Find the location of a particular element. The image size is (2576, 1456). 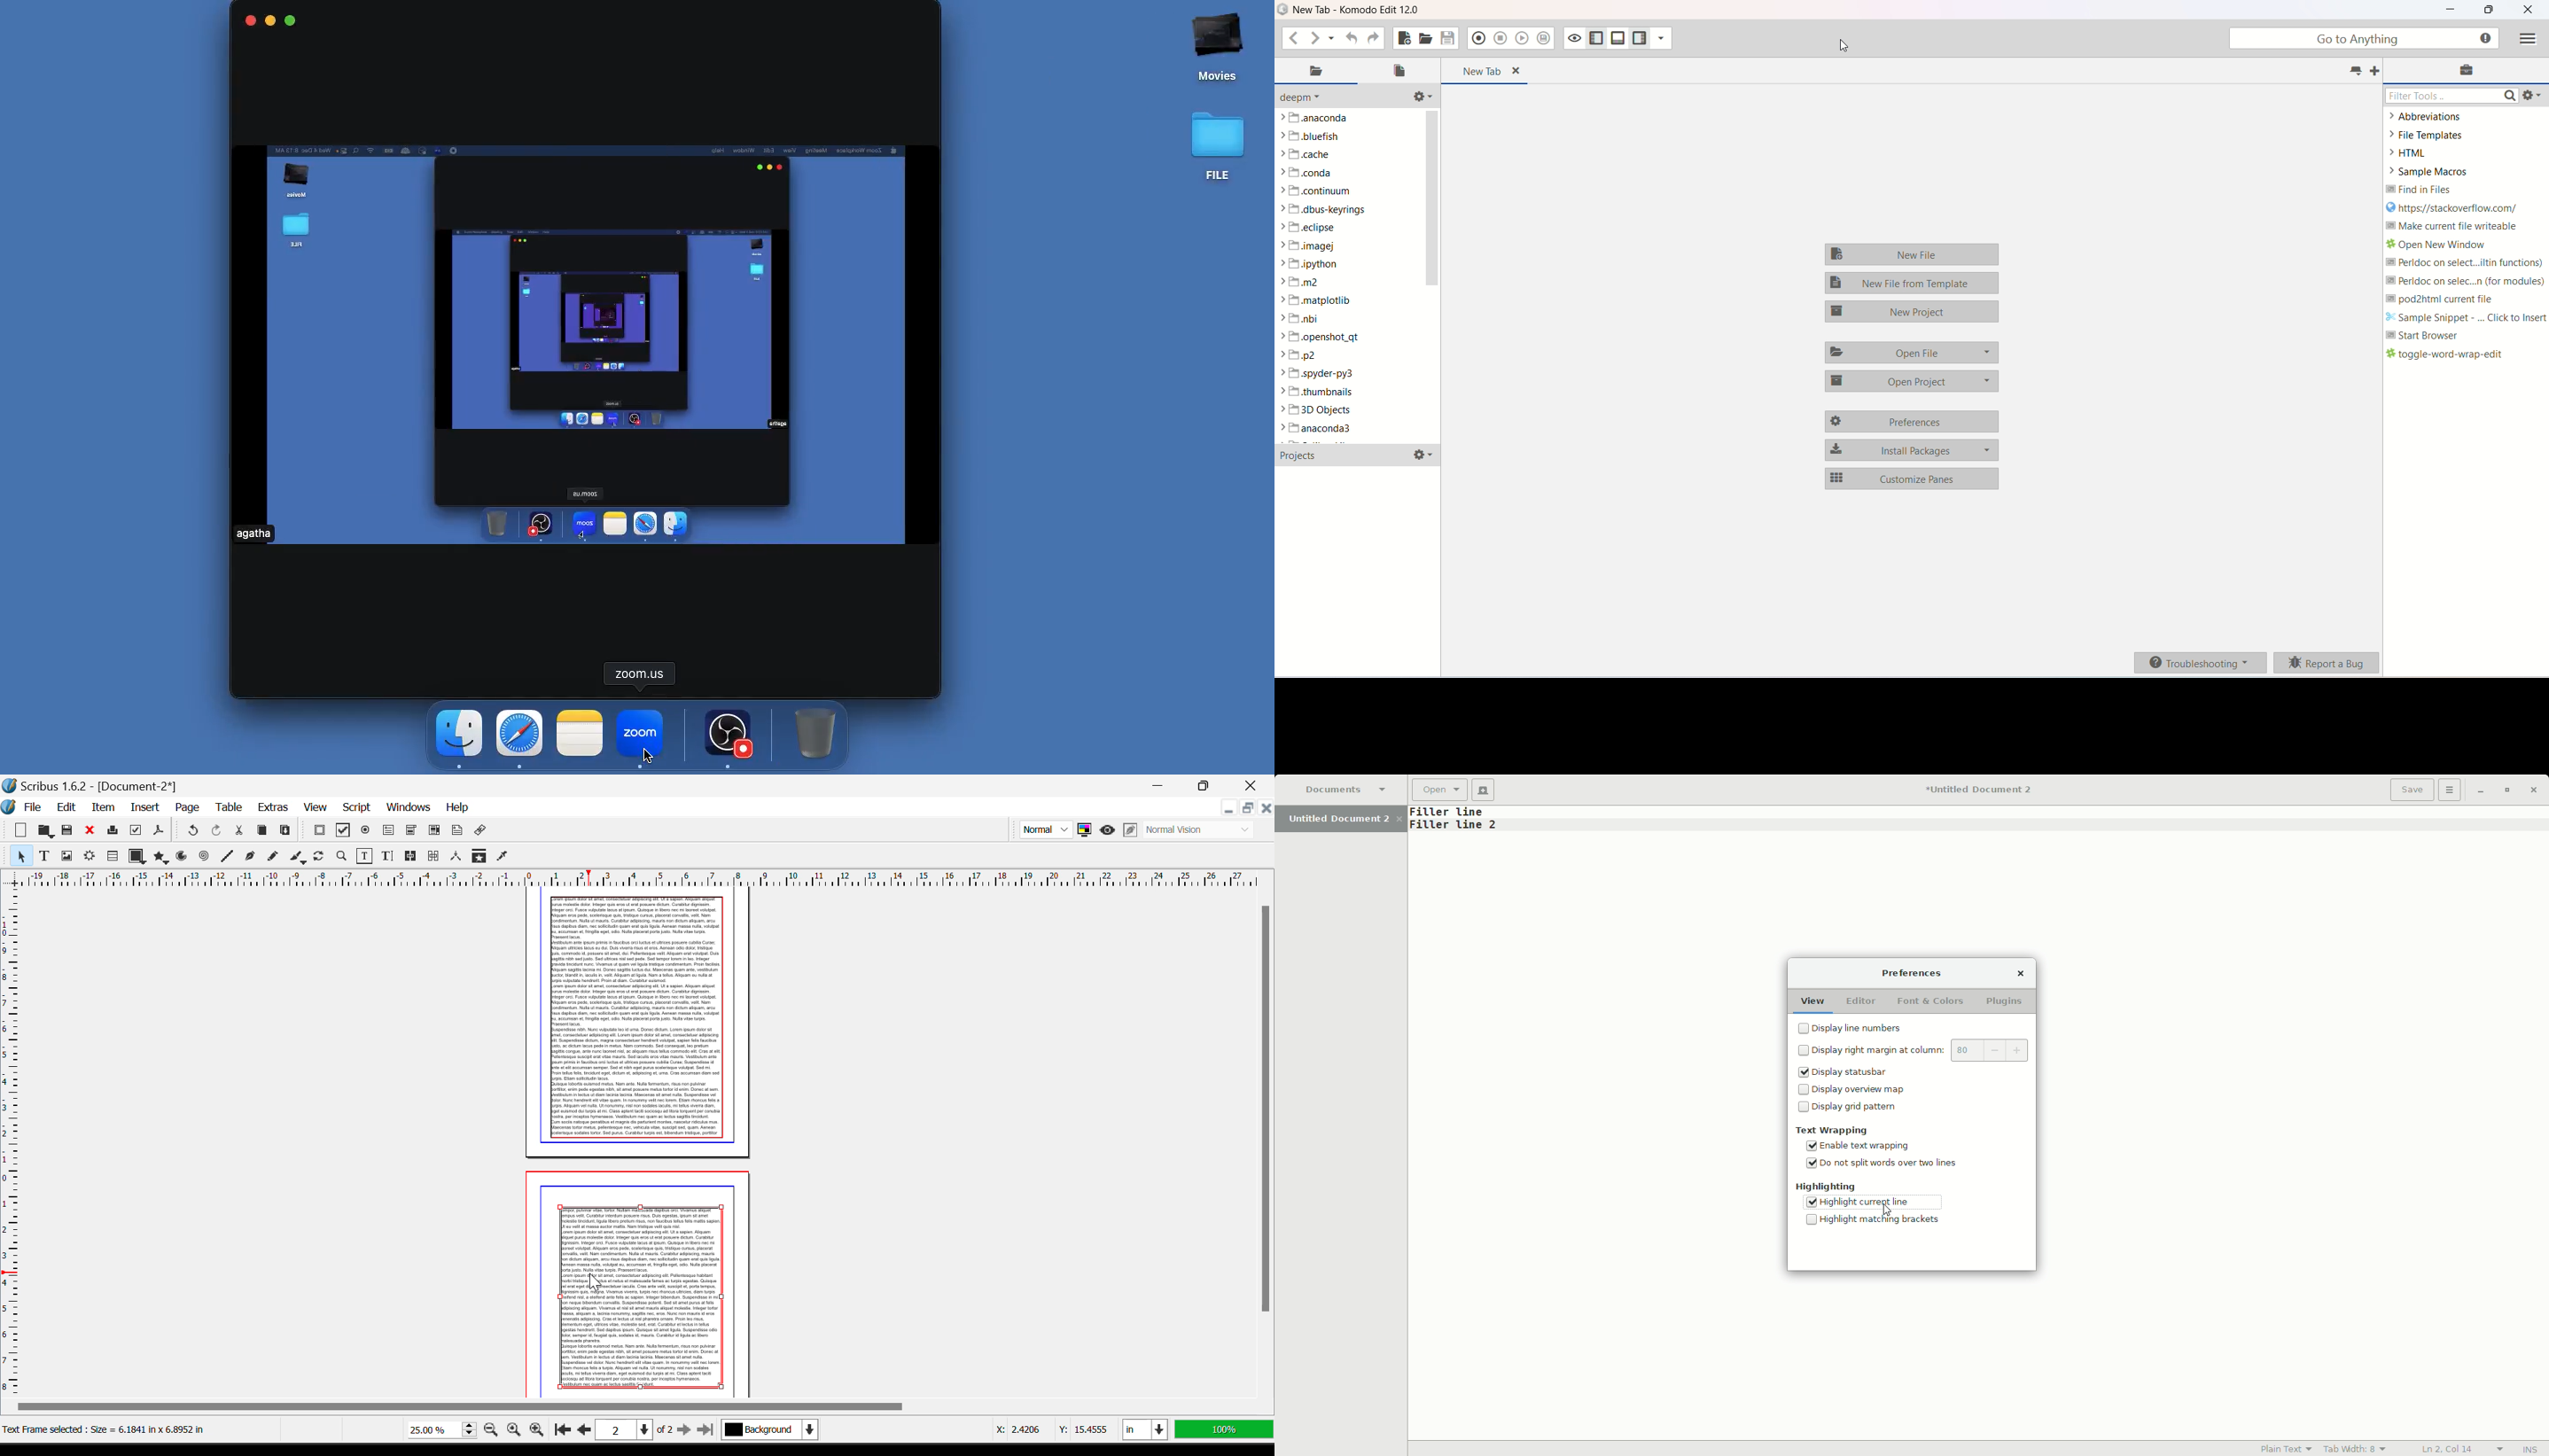

HTML is located at coordinates (2424, 155).